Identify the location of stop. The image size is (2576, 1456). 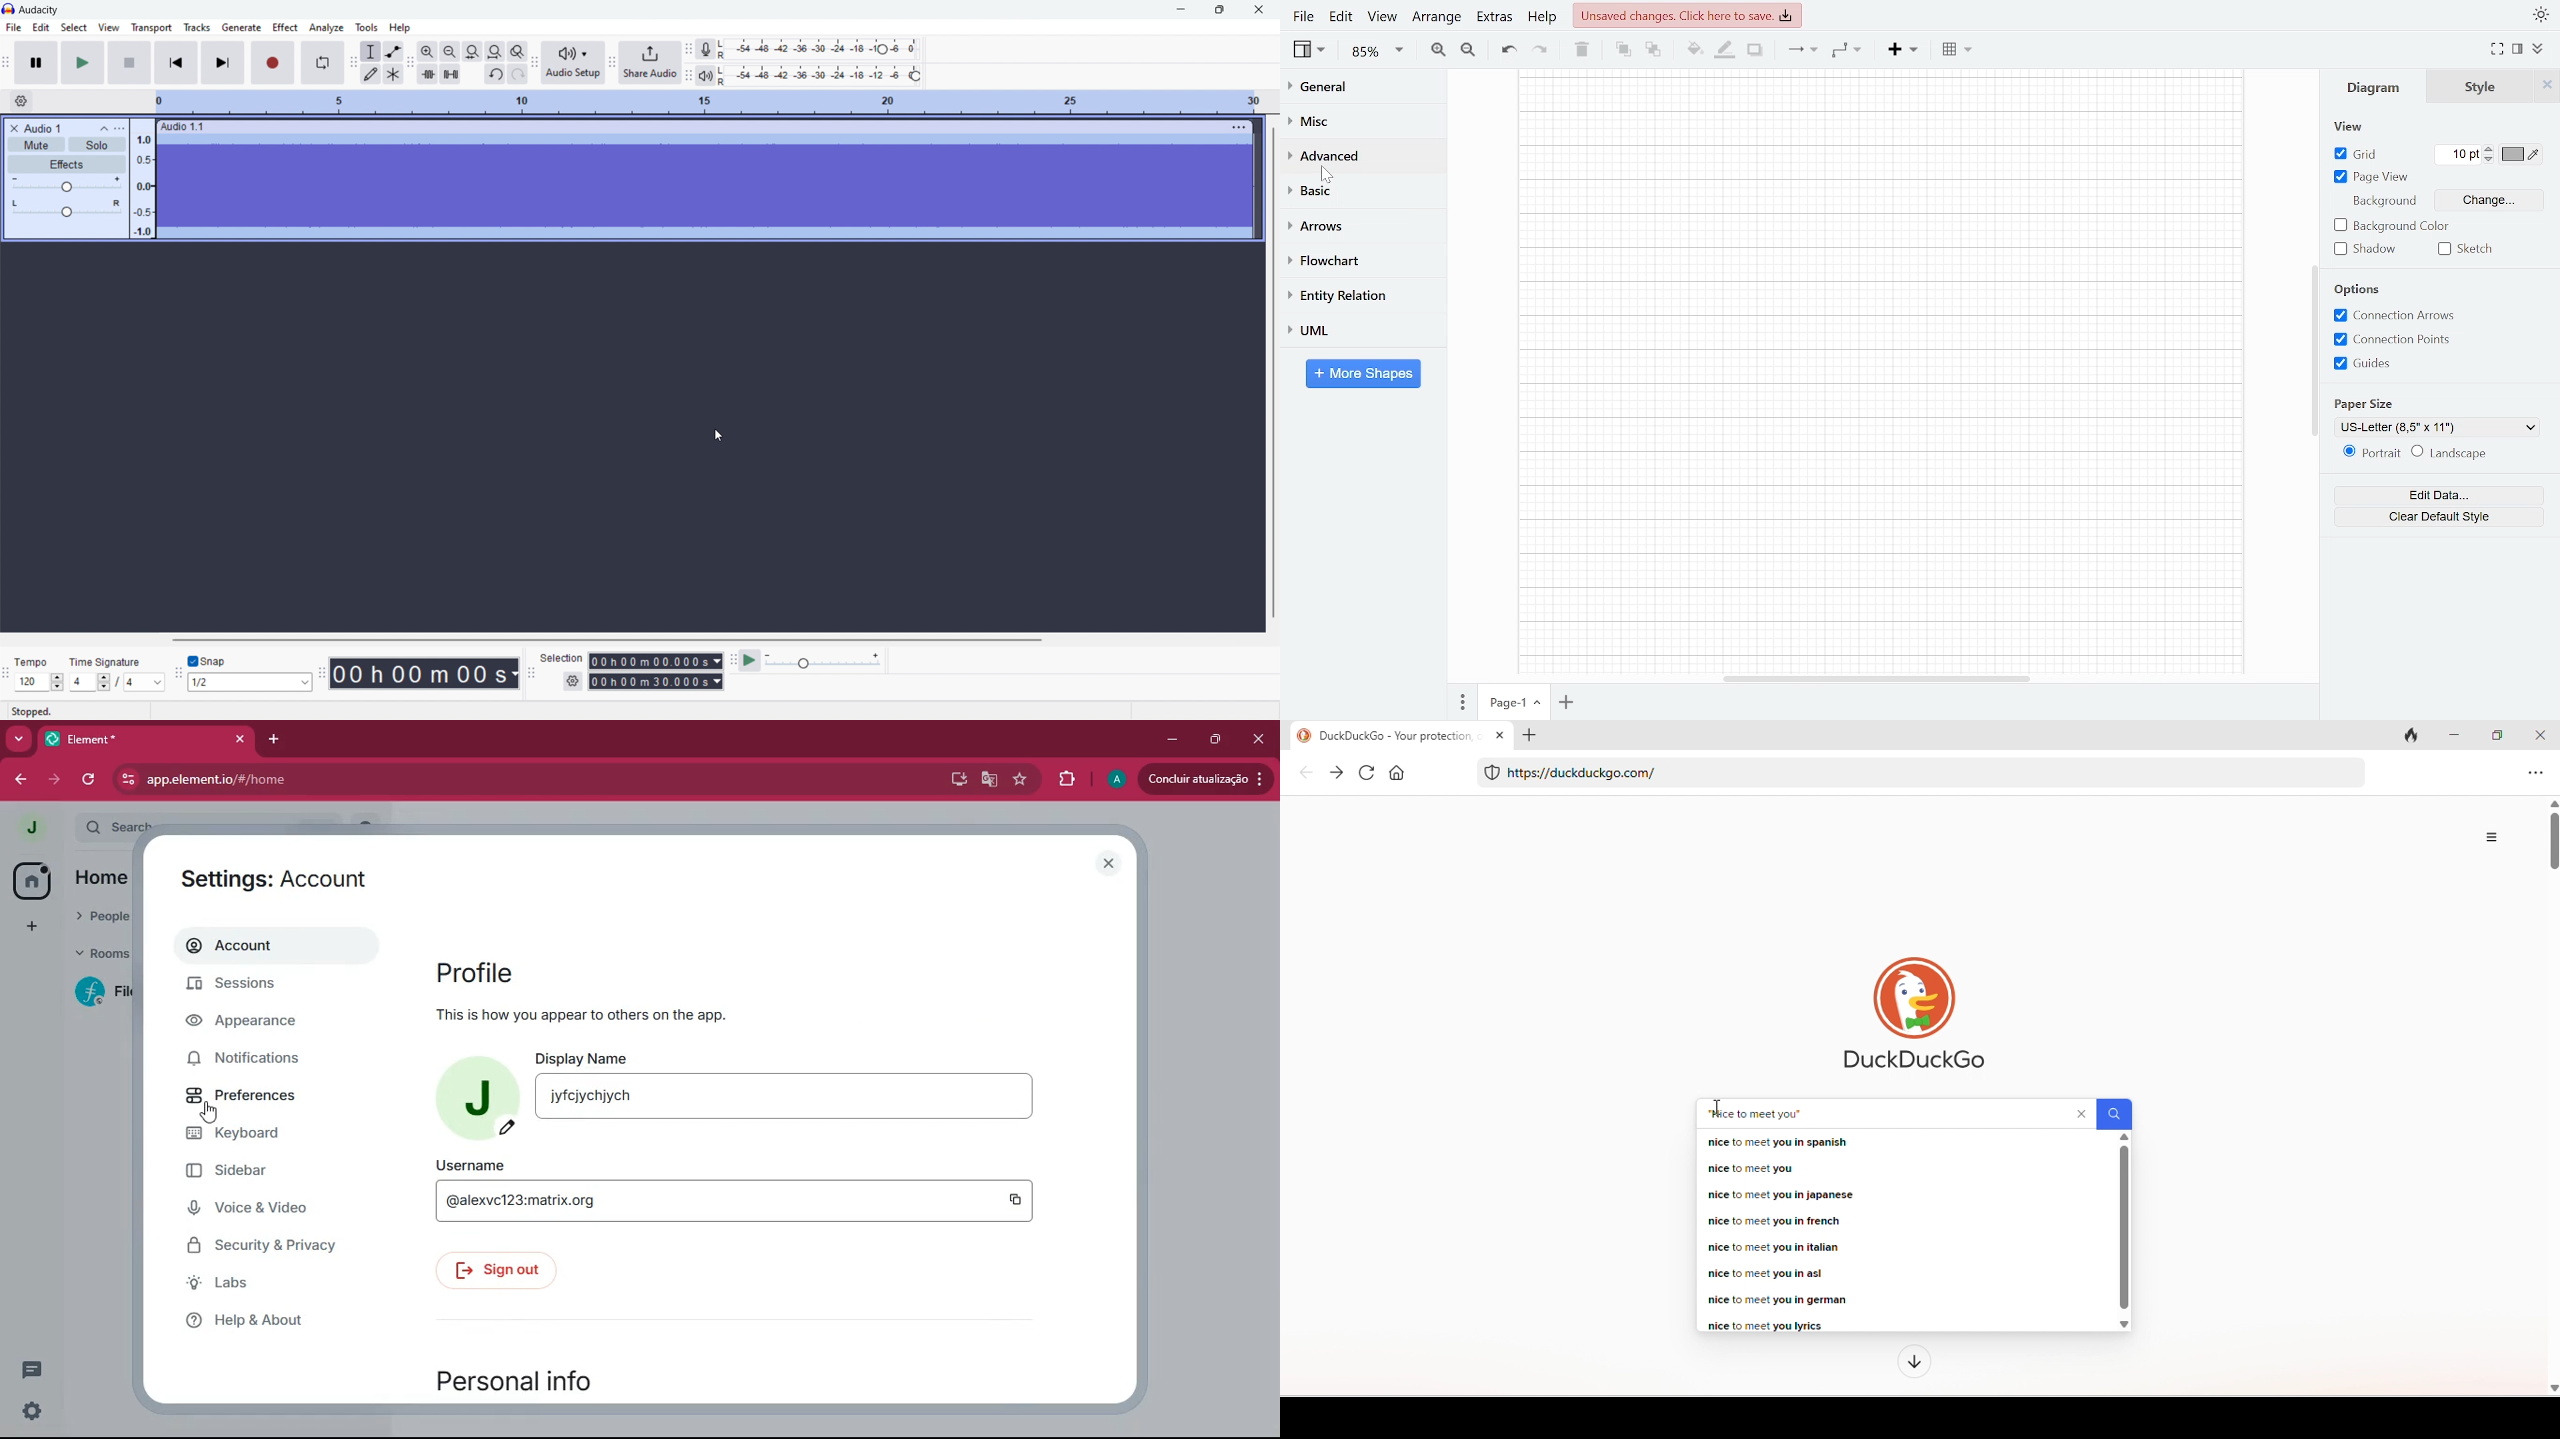
(129, 63).